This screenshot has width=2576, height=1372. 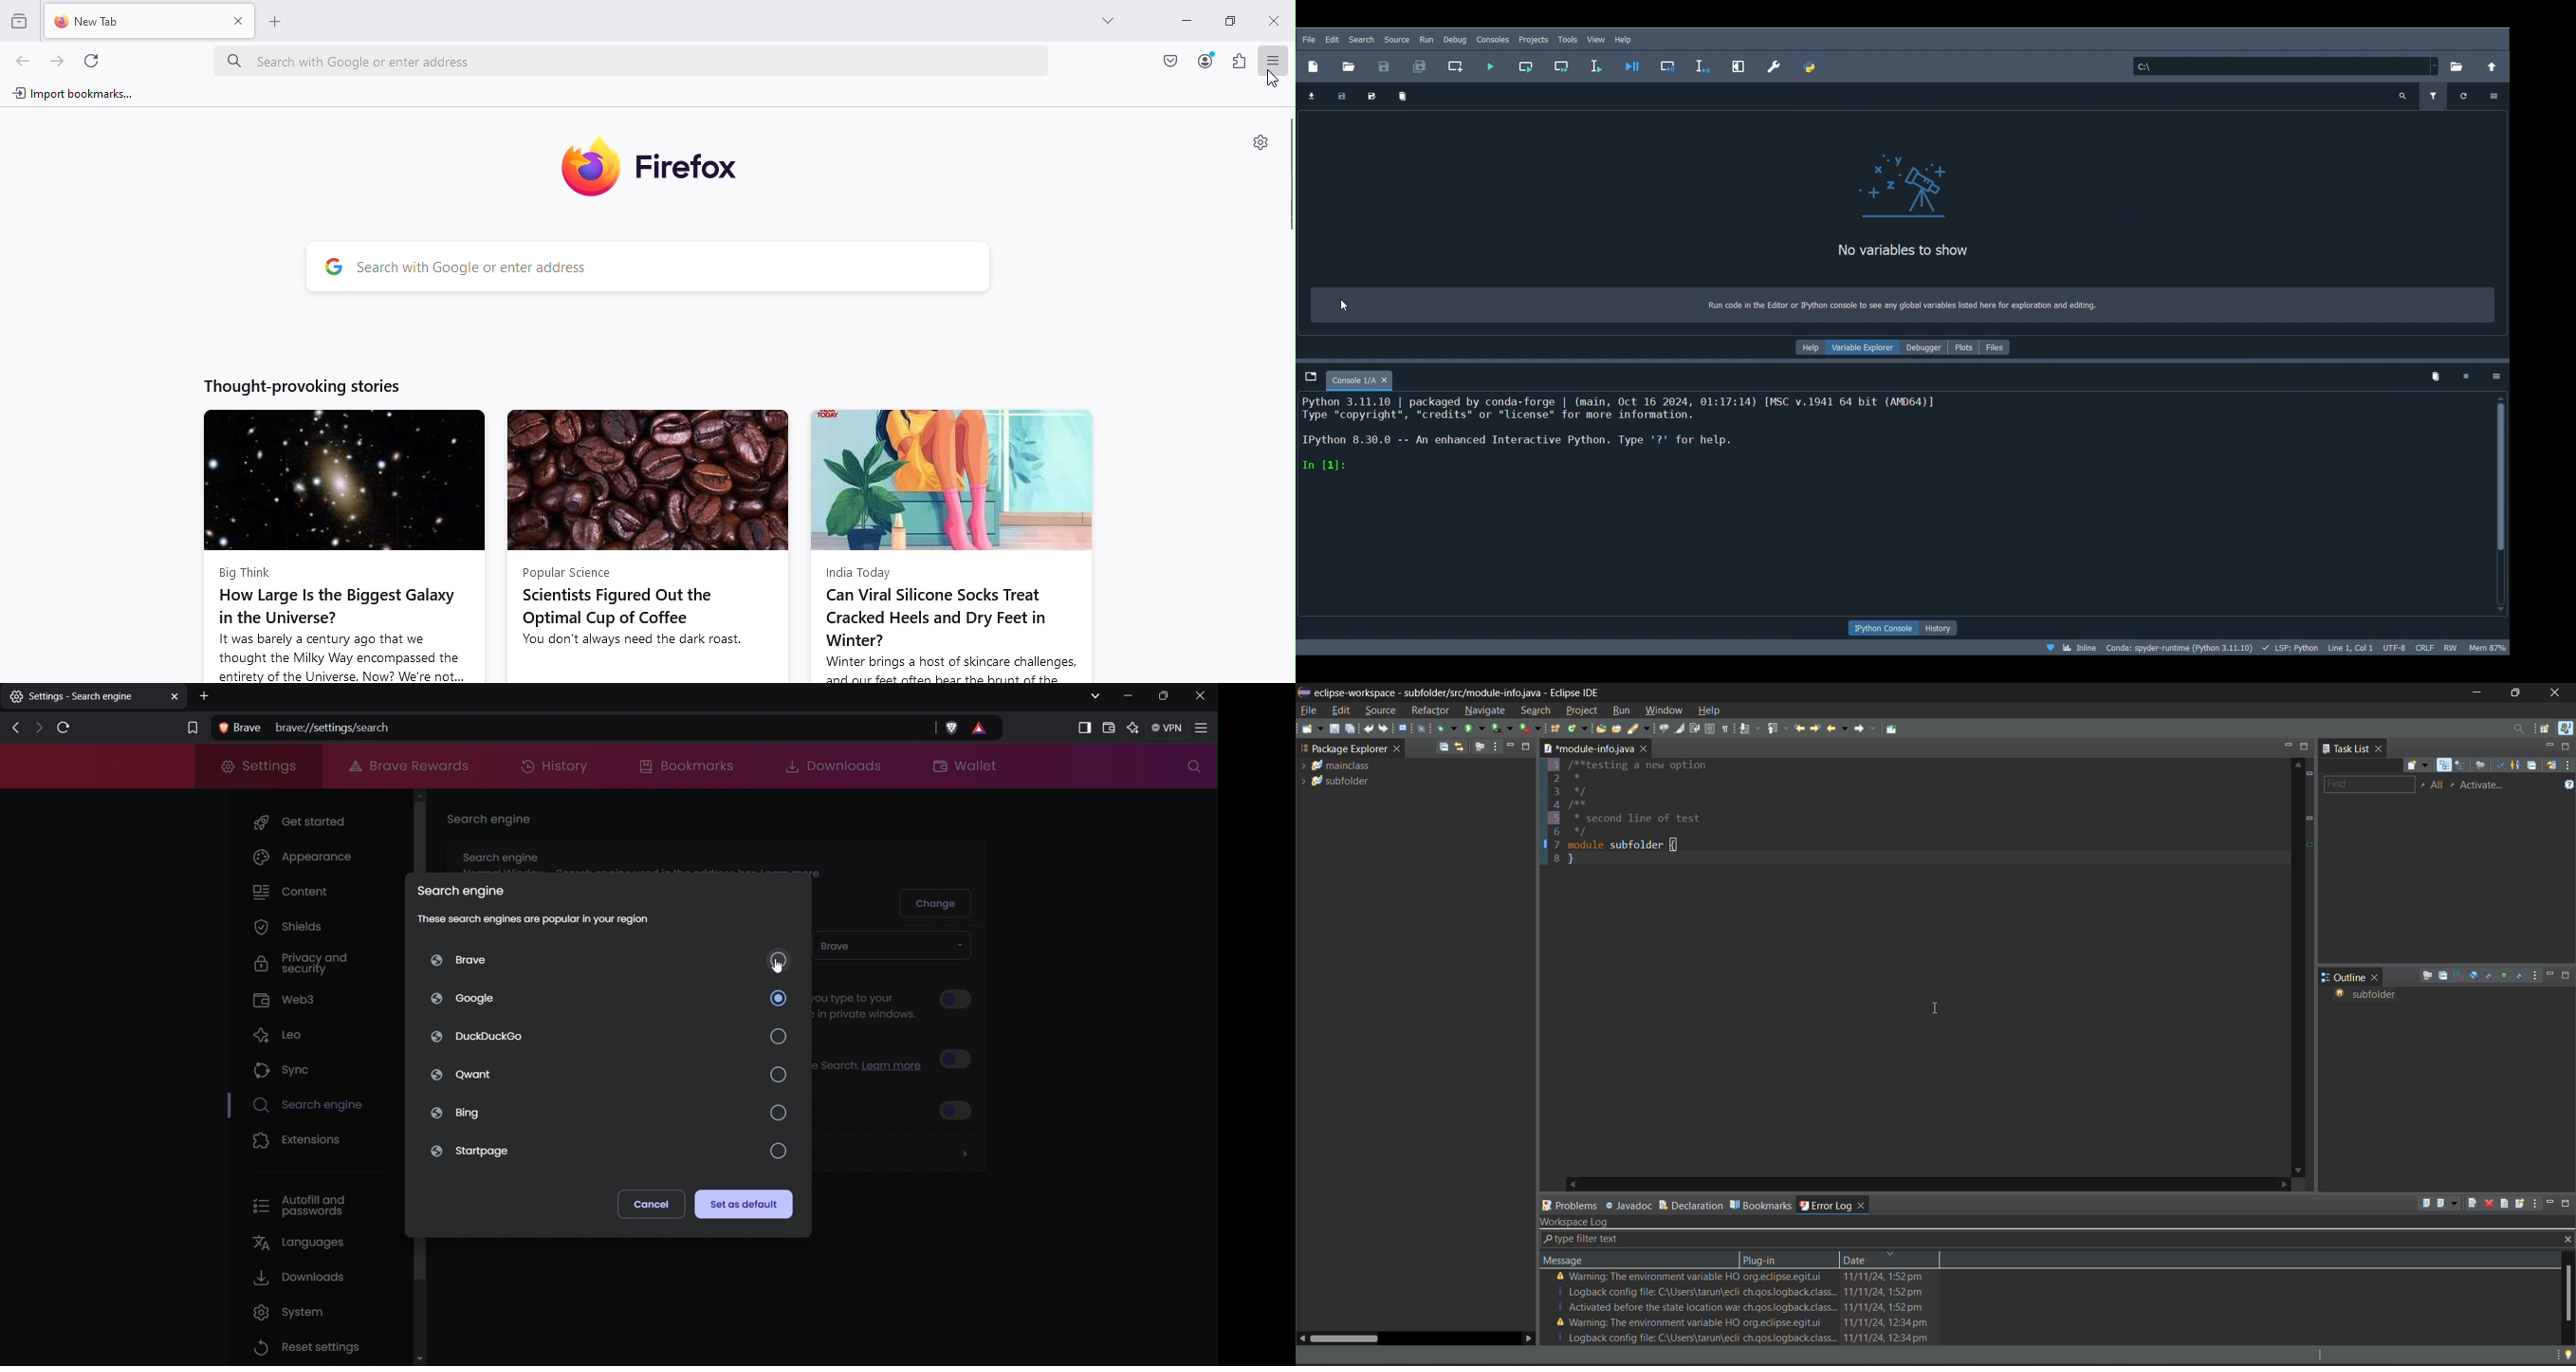 What do you see at coordinates (1538, 711) in the screenshot?
I see `search` at bounding box center [1538, 711].